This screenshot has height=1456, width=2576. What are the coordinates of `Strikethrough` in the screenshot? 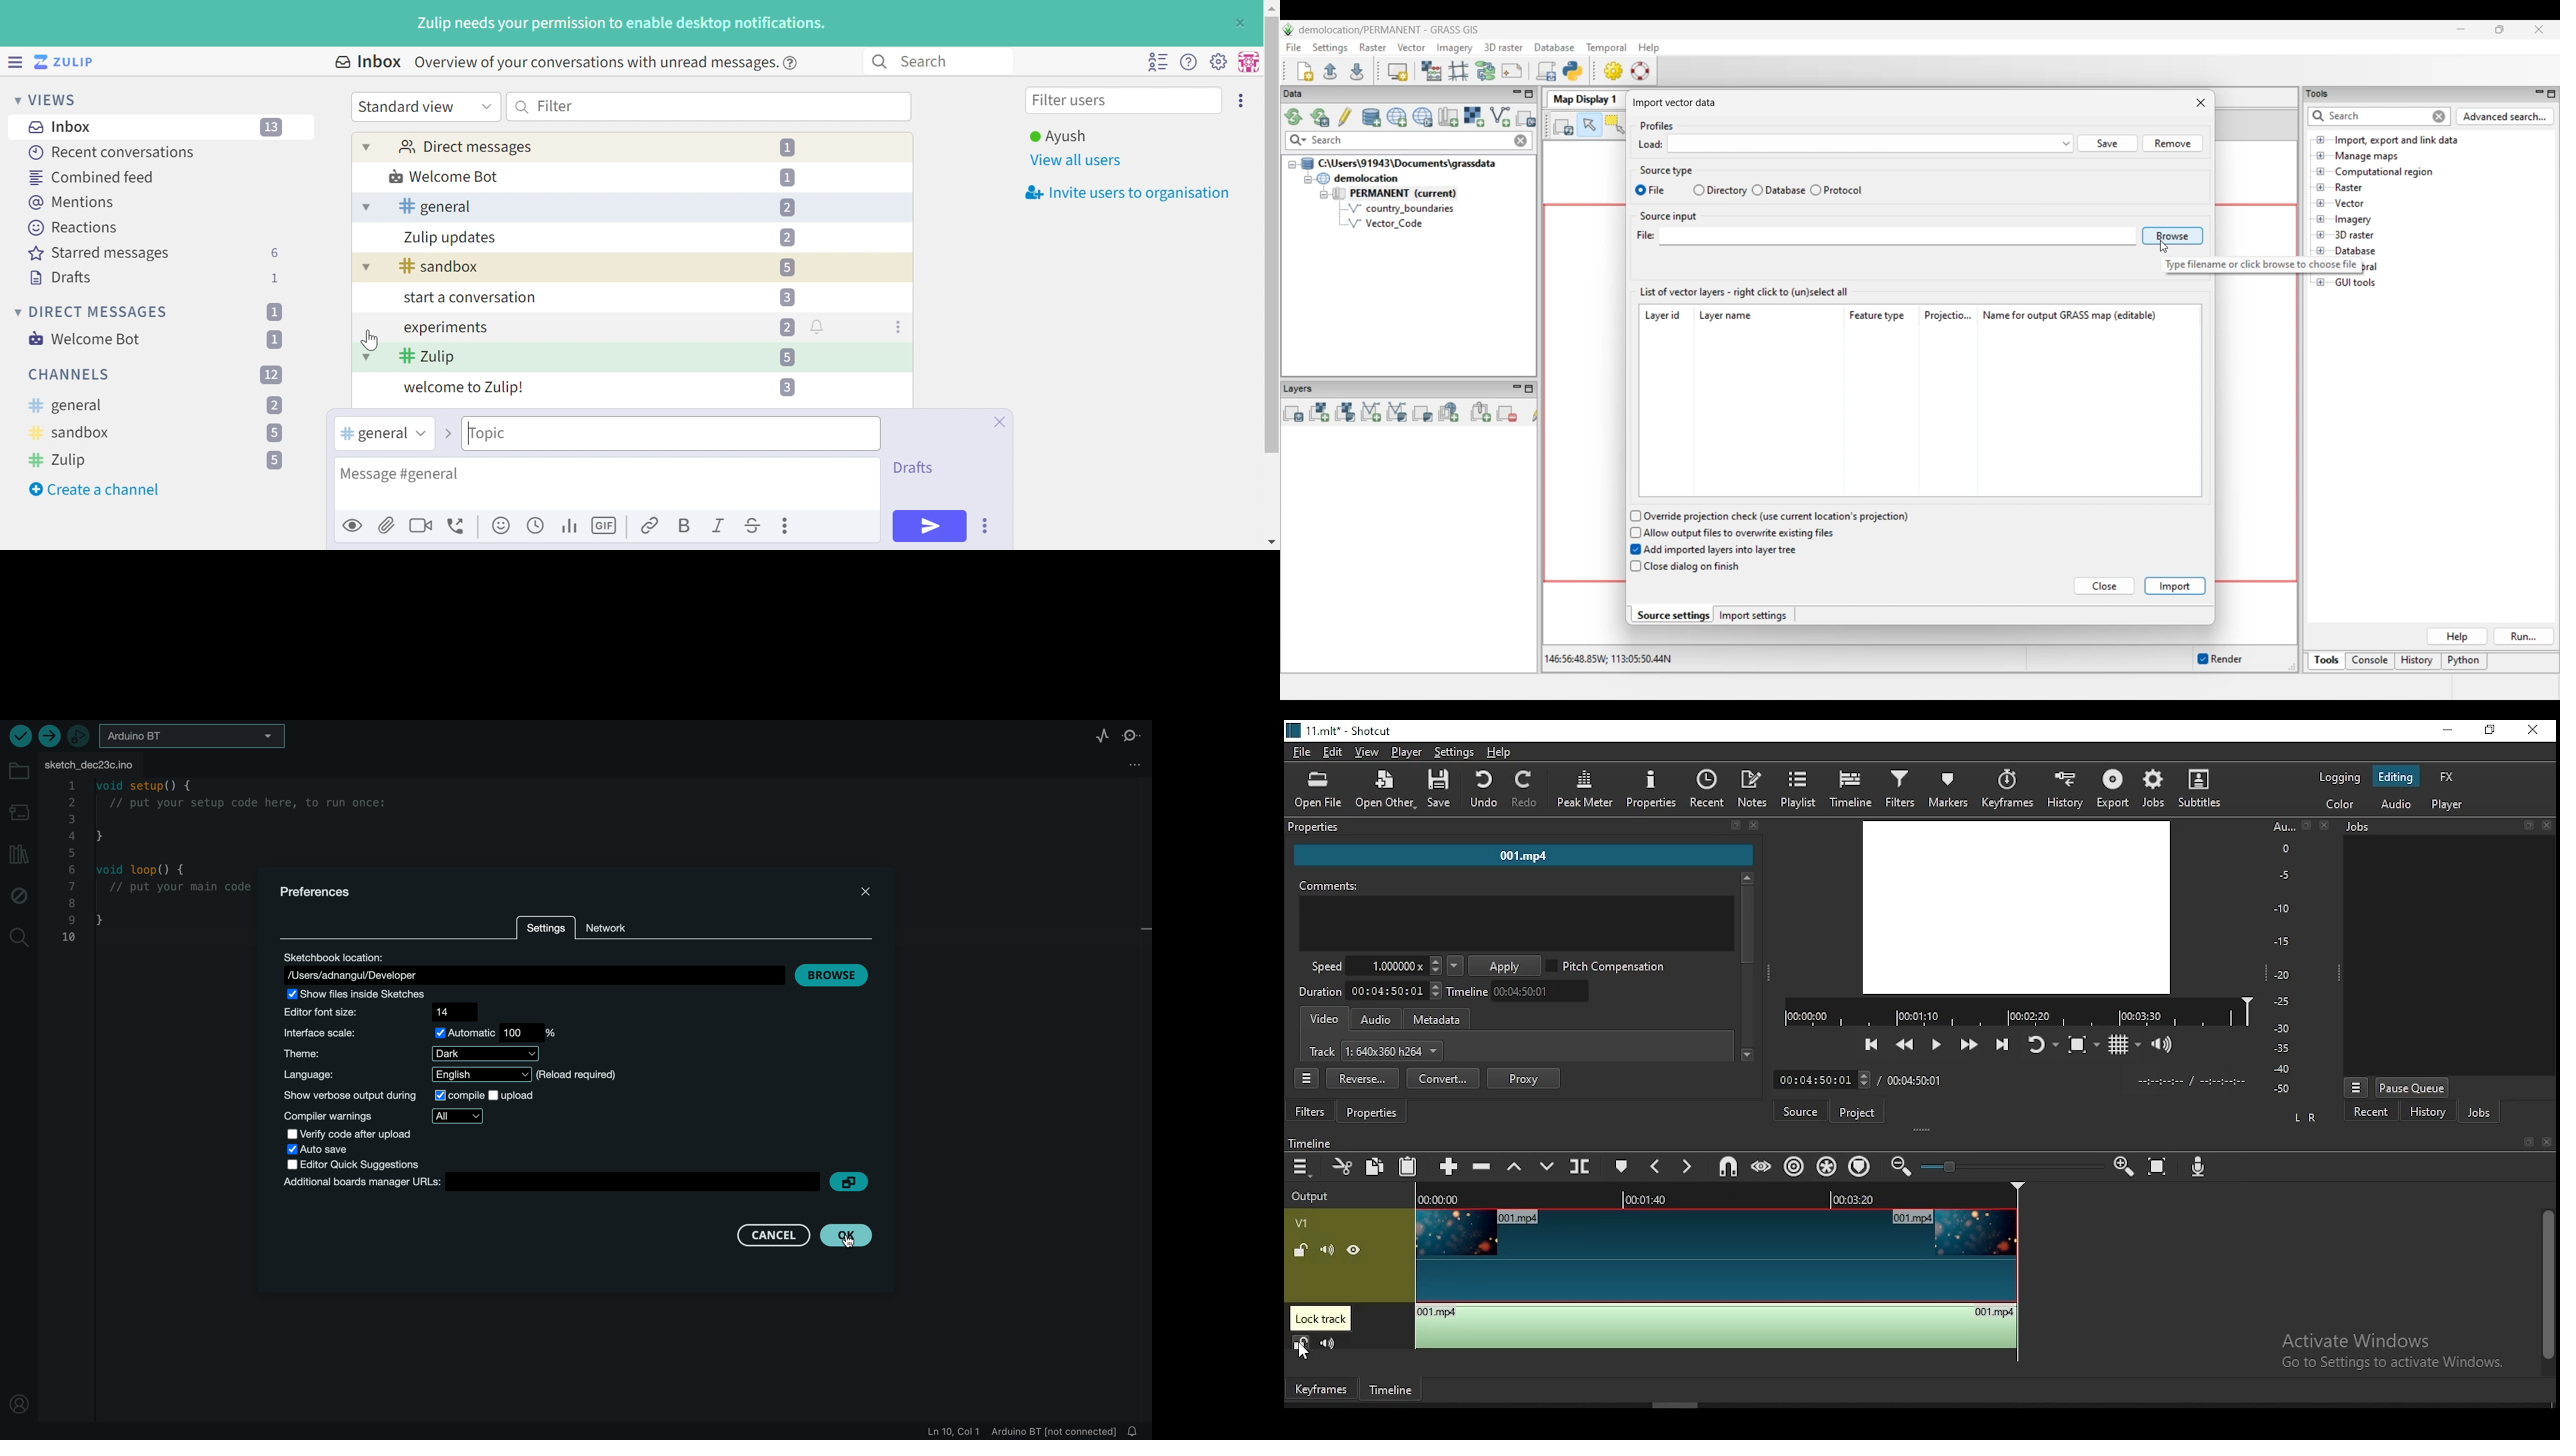 It's located at (753, 528).